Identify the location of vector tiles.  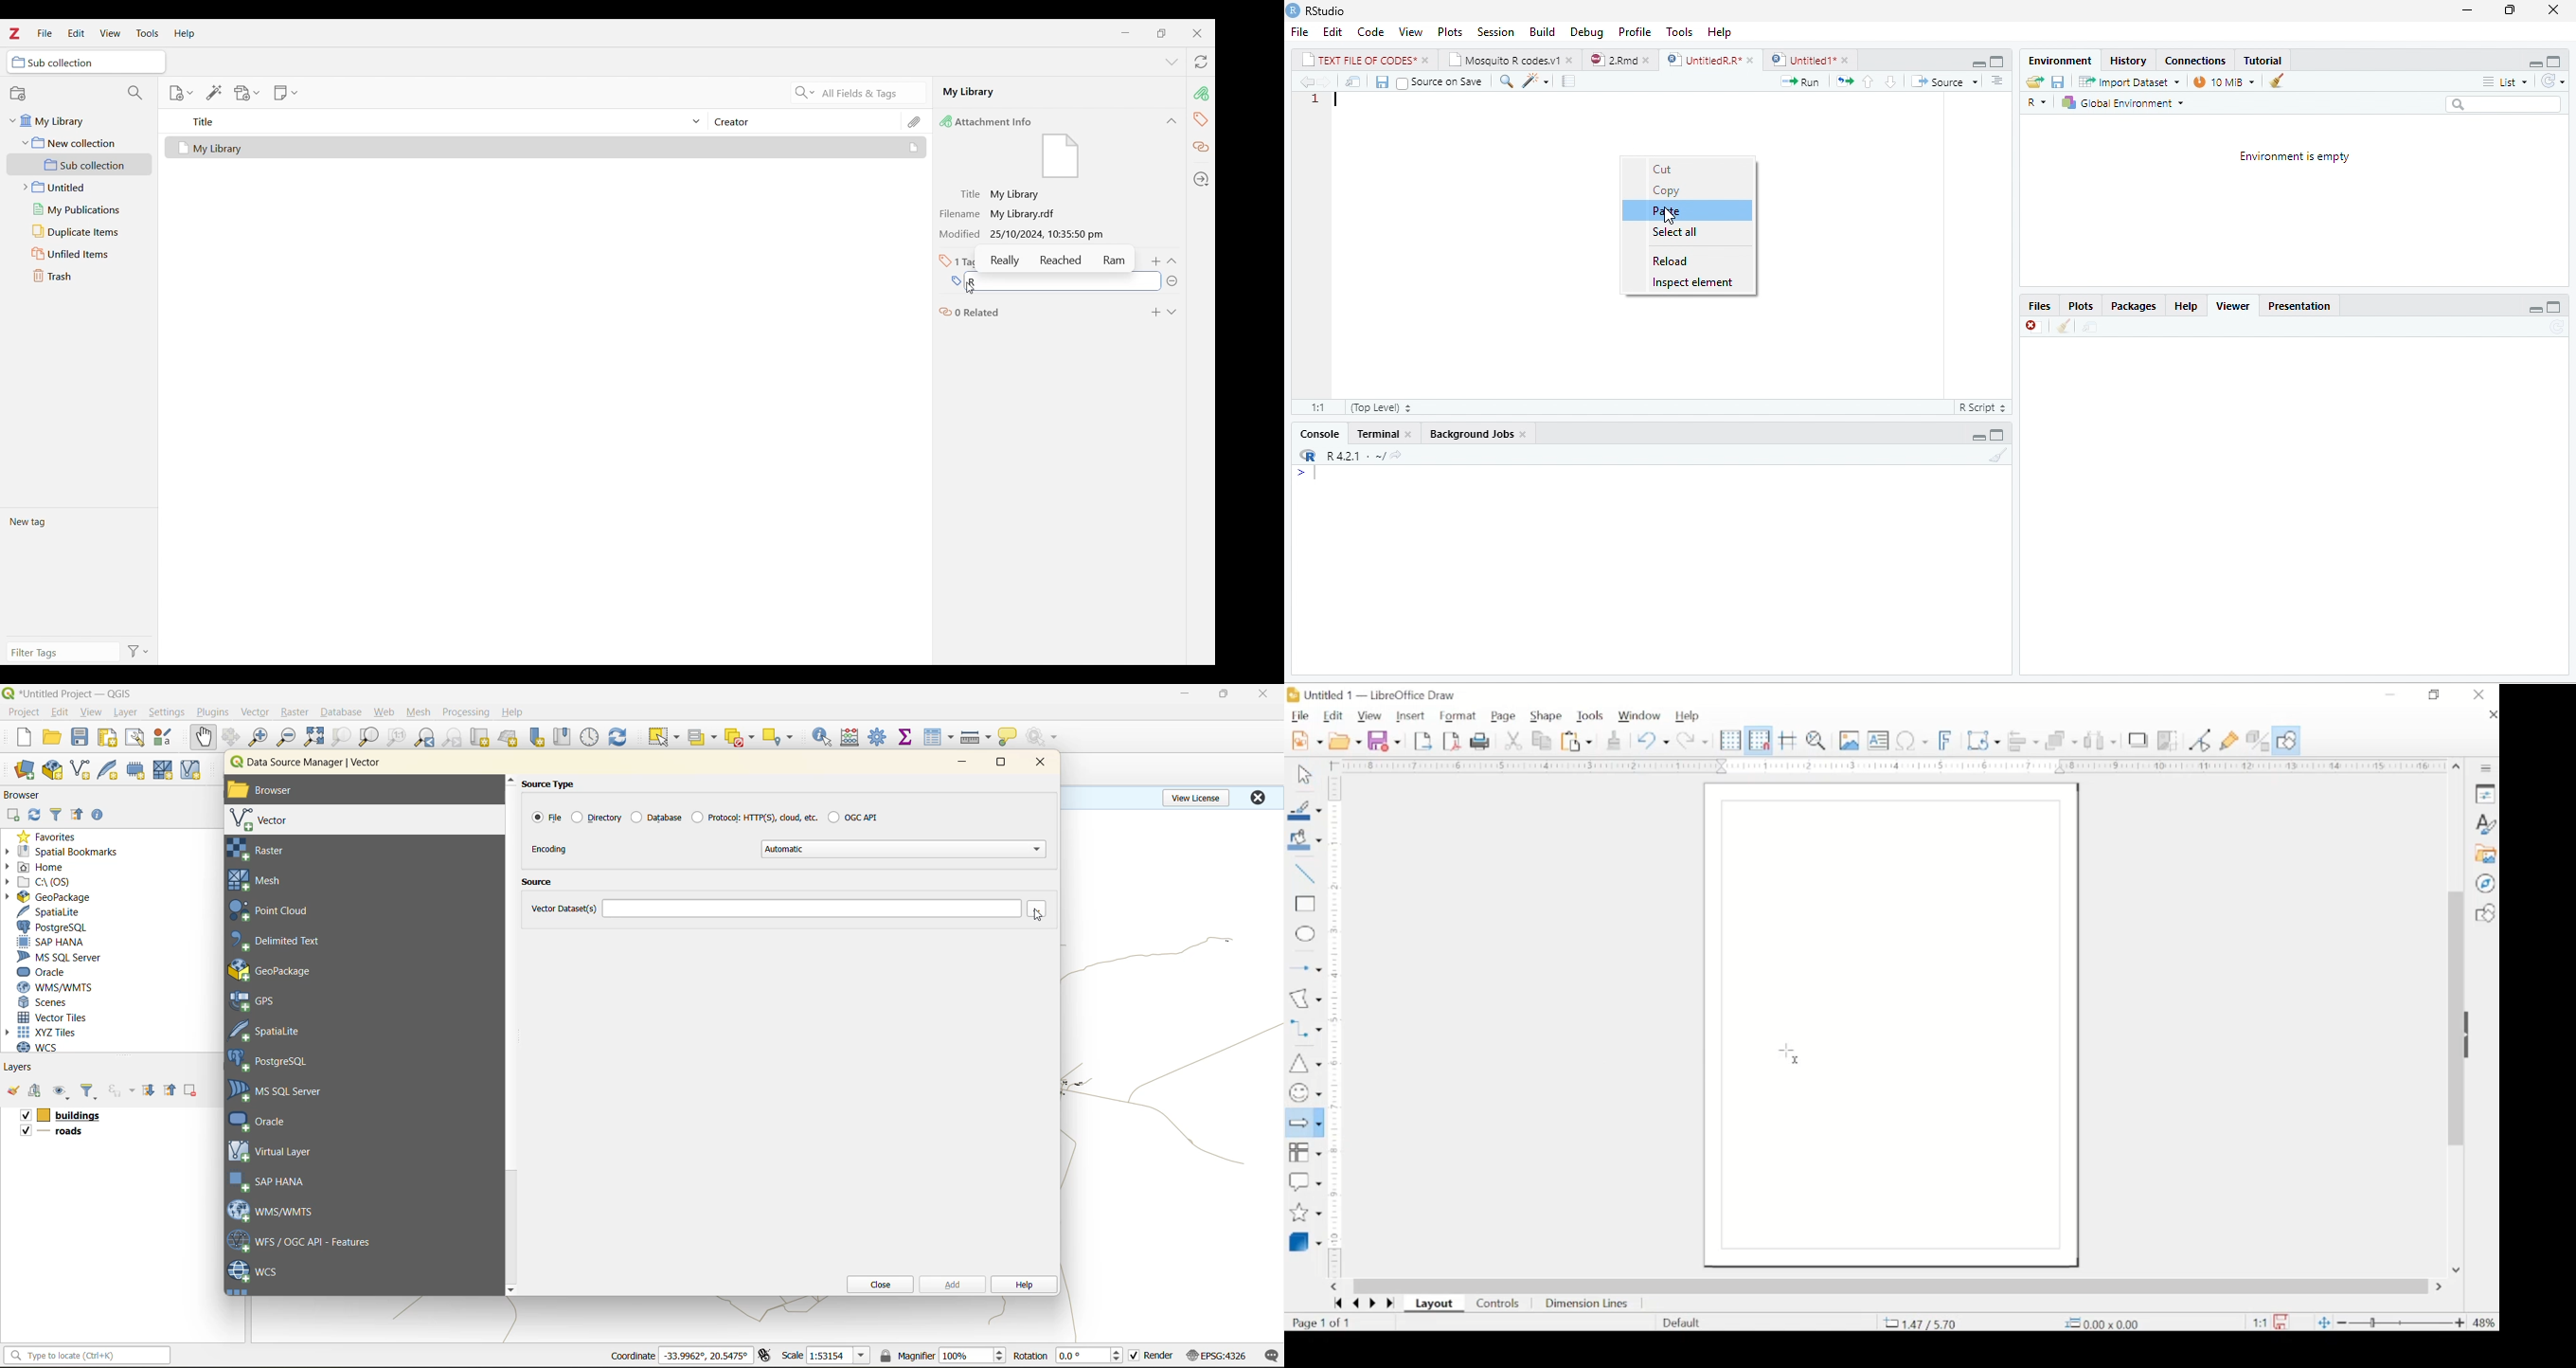
(56, 1016).